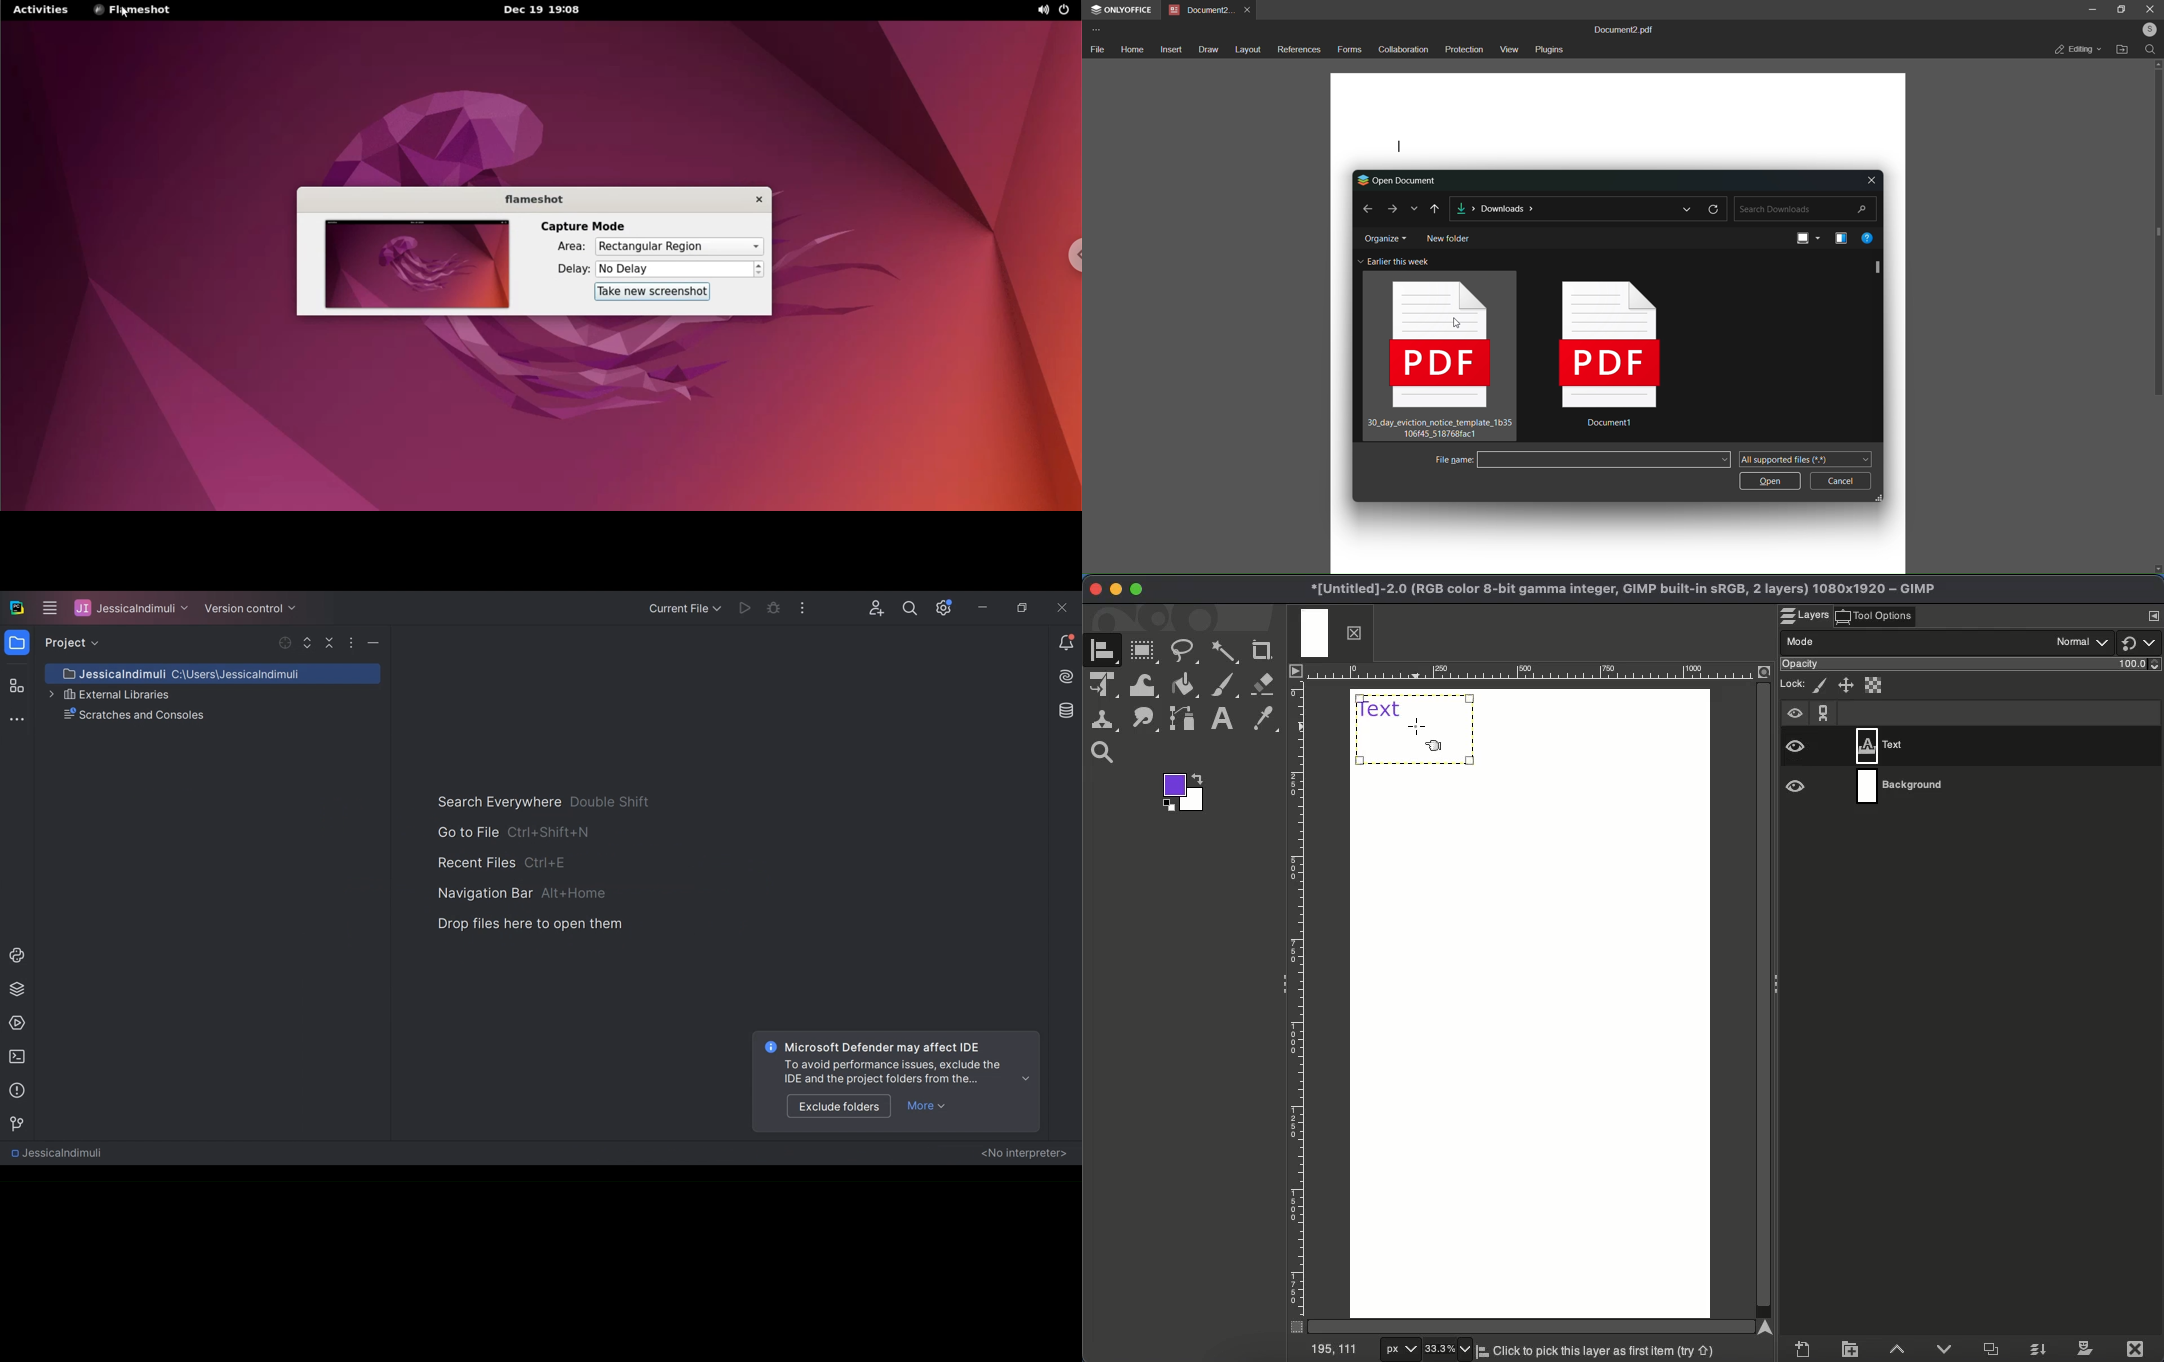 The height and width of the screenshot is (1372, 2184). Describe the element at coordinates (1395, 260) in the screenshot. I see `earlier this week` at that location.